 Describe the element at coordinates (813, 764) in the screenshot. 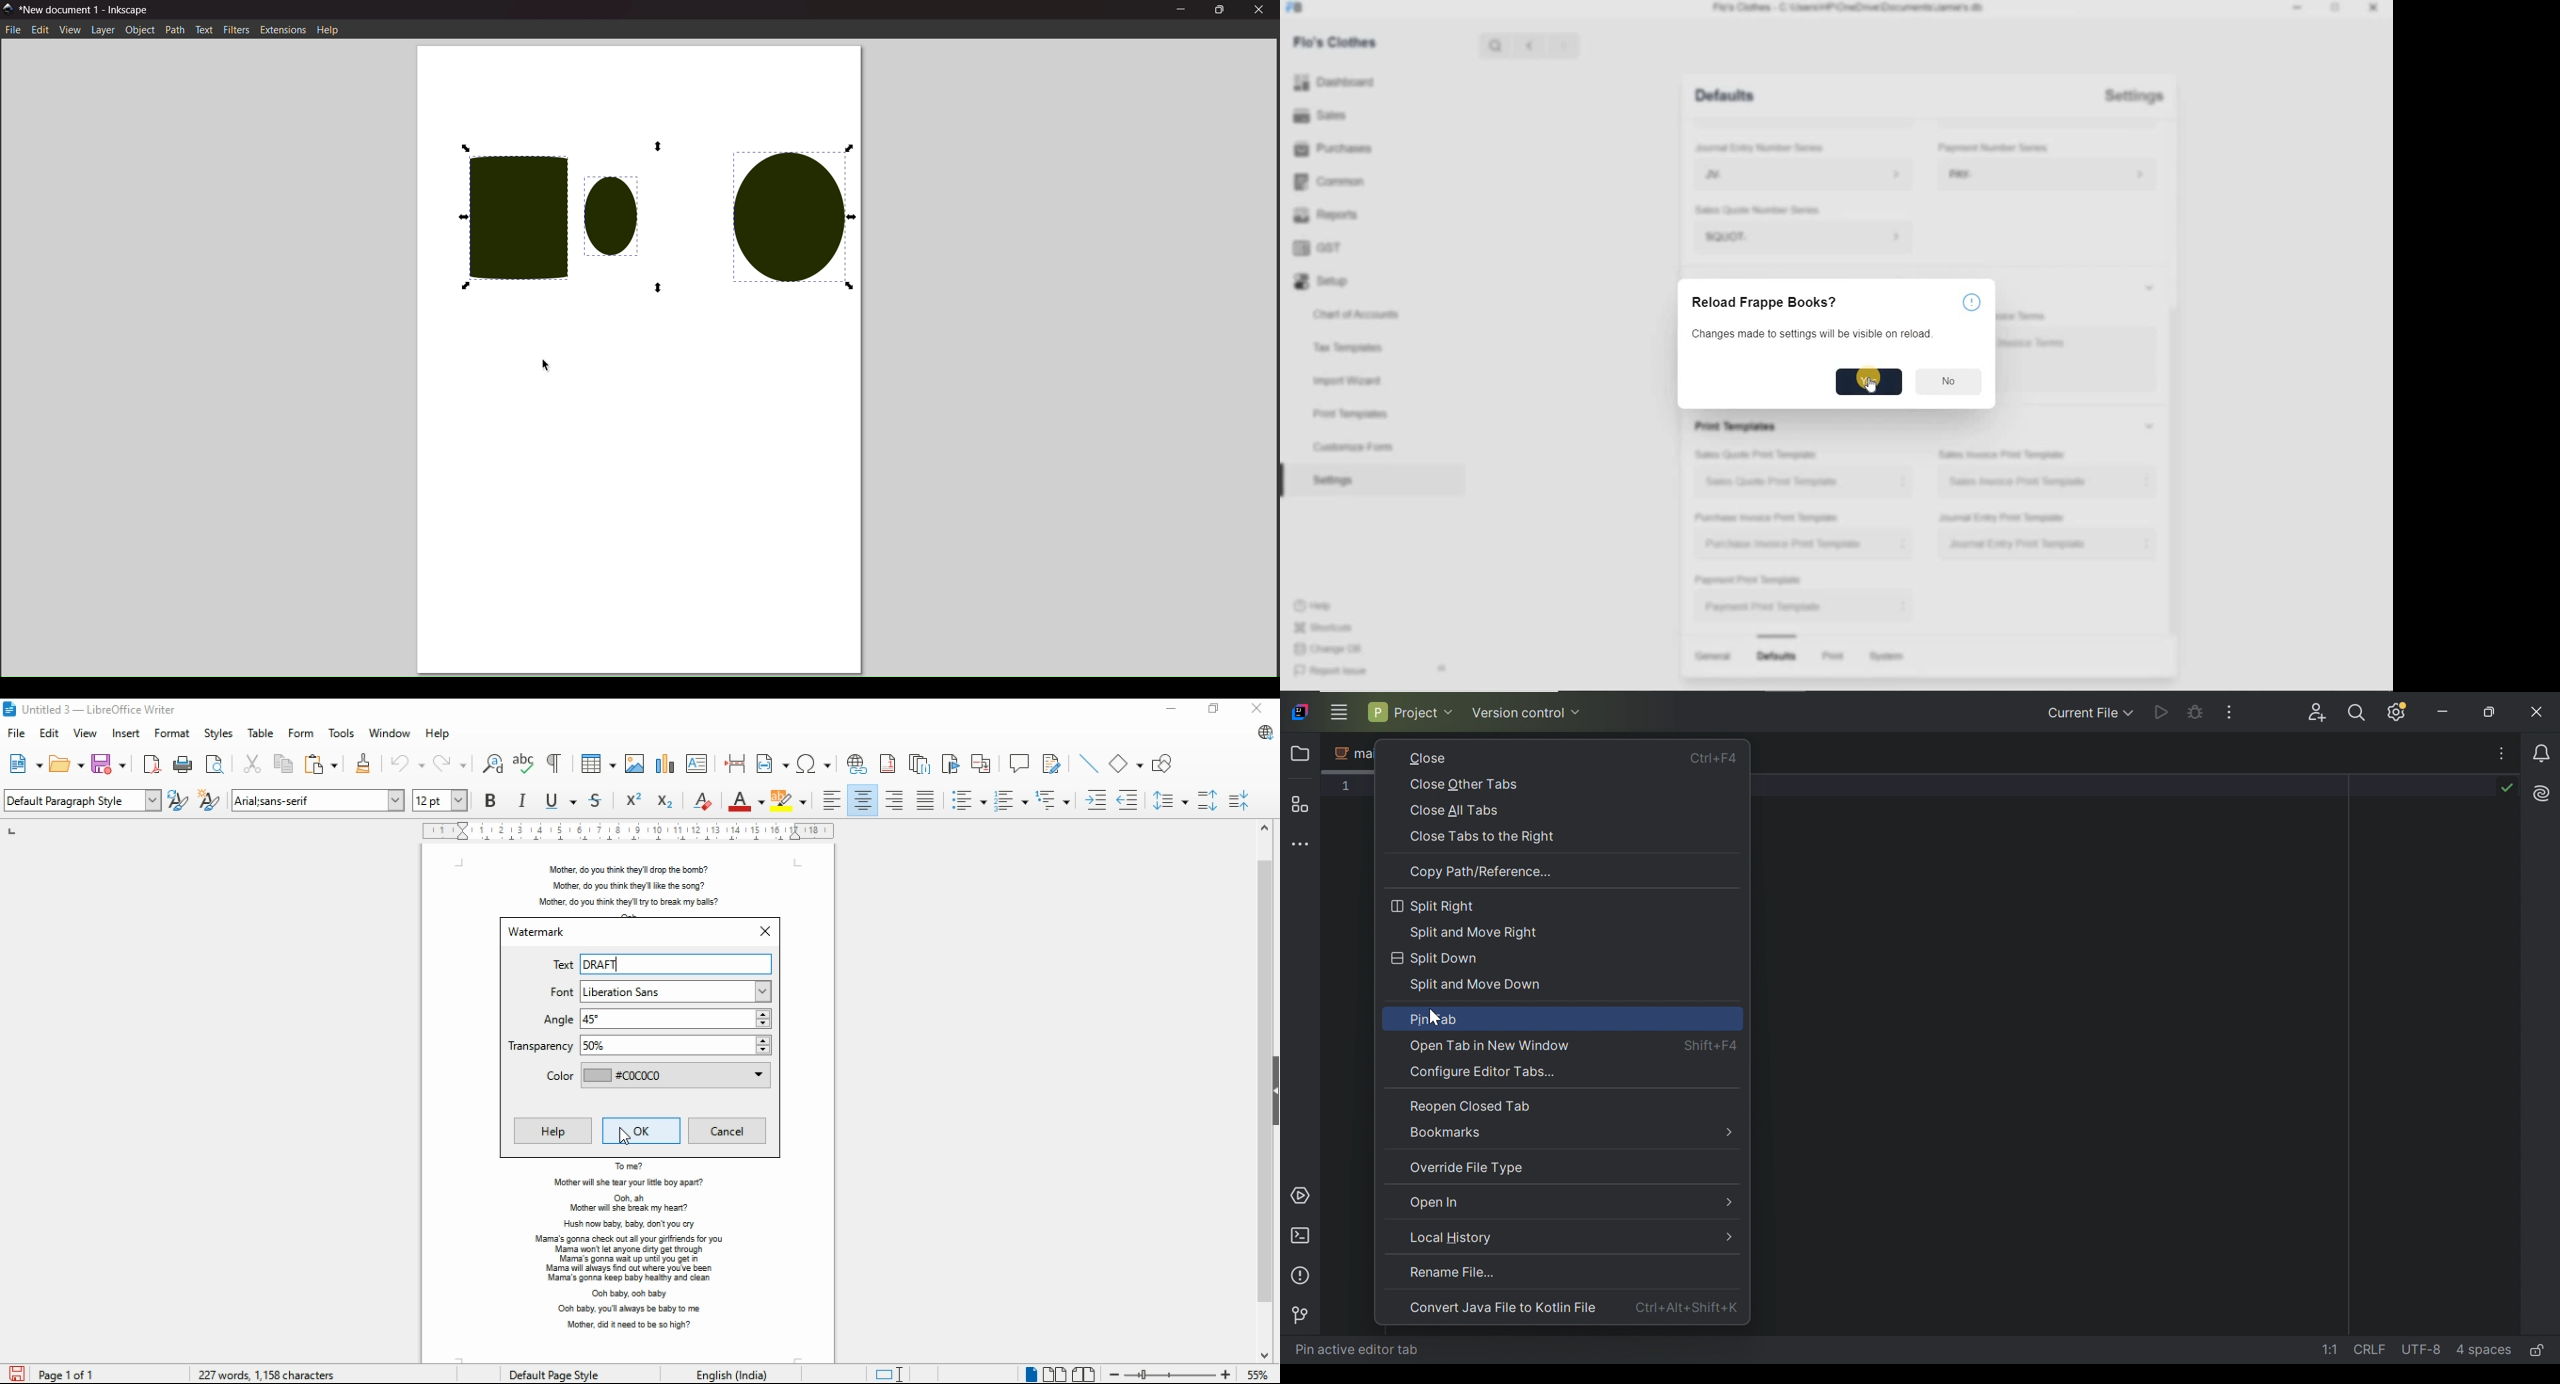

I see `insert special characters` at that location.